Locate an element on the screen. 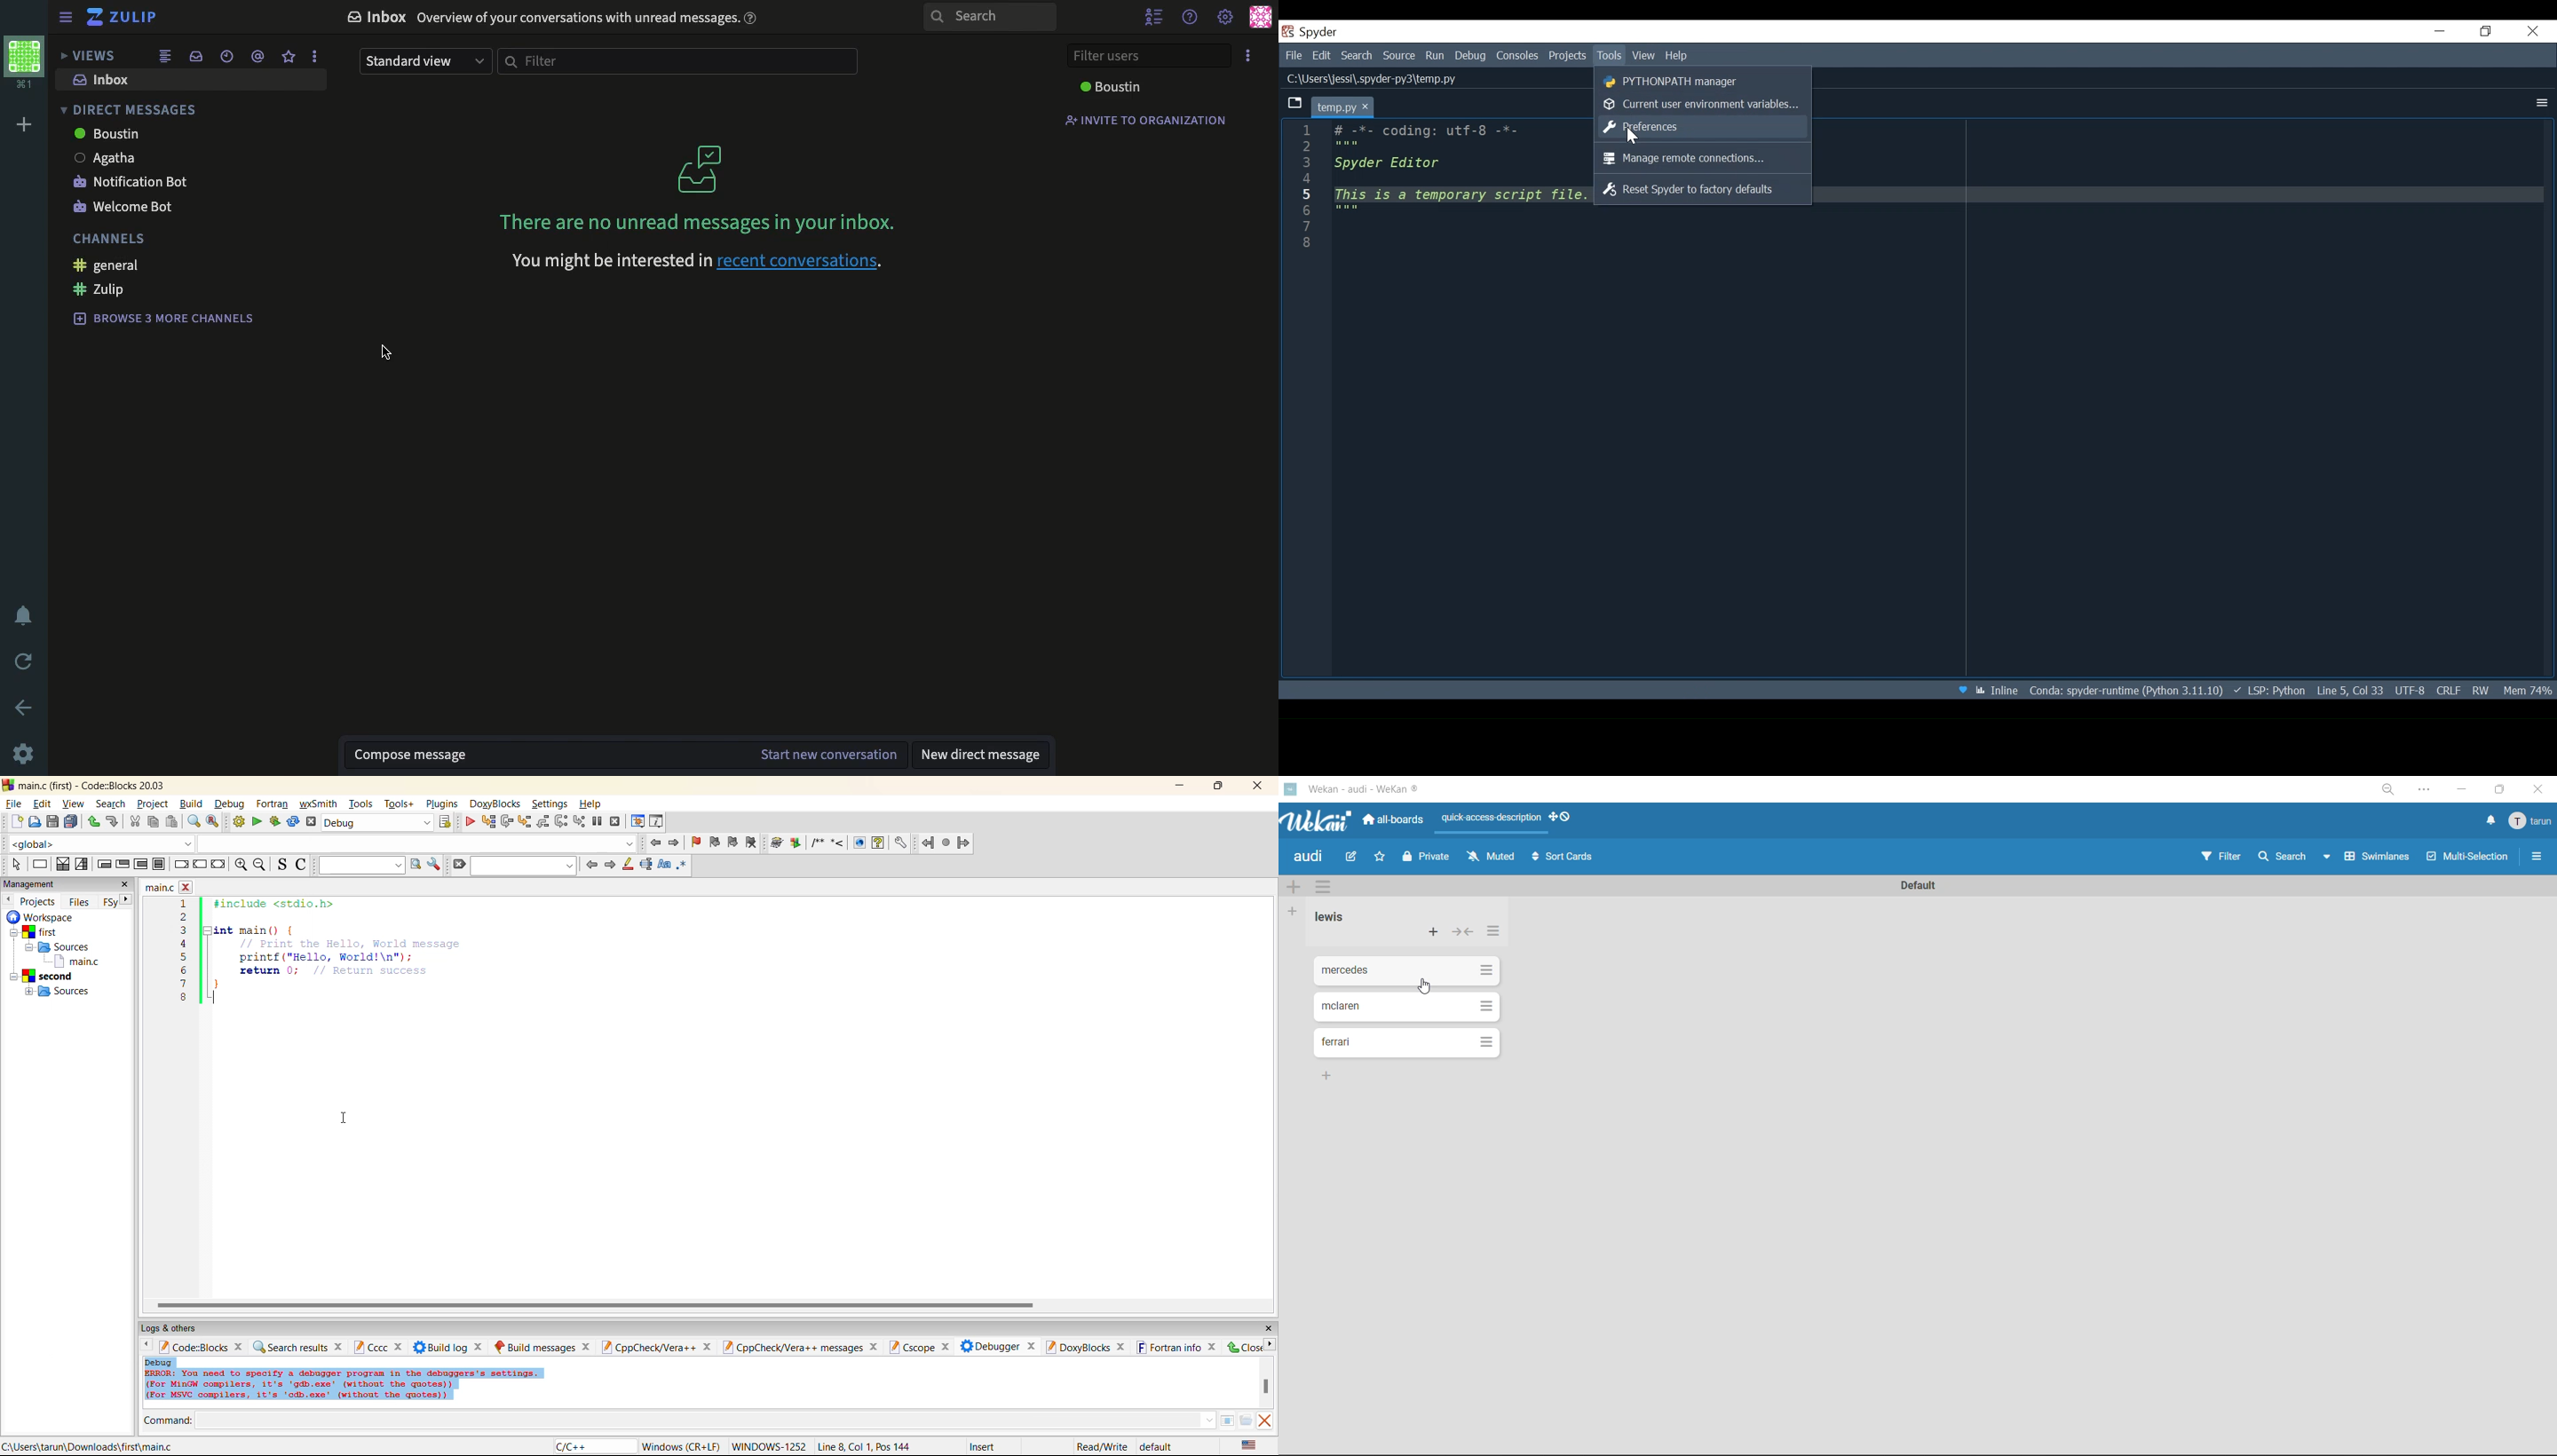  Toggle between inline and interactive Matplotlib plotting is located at coordinates (1999, 689).